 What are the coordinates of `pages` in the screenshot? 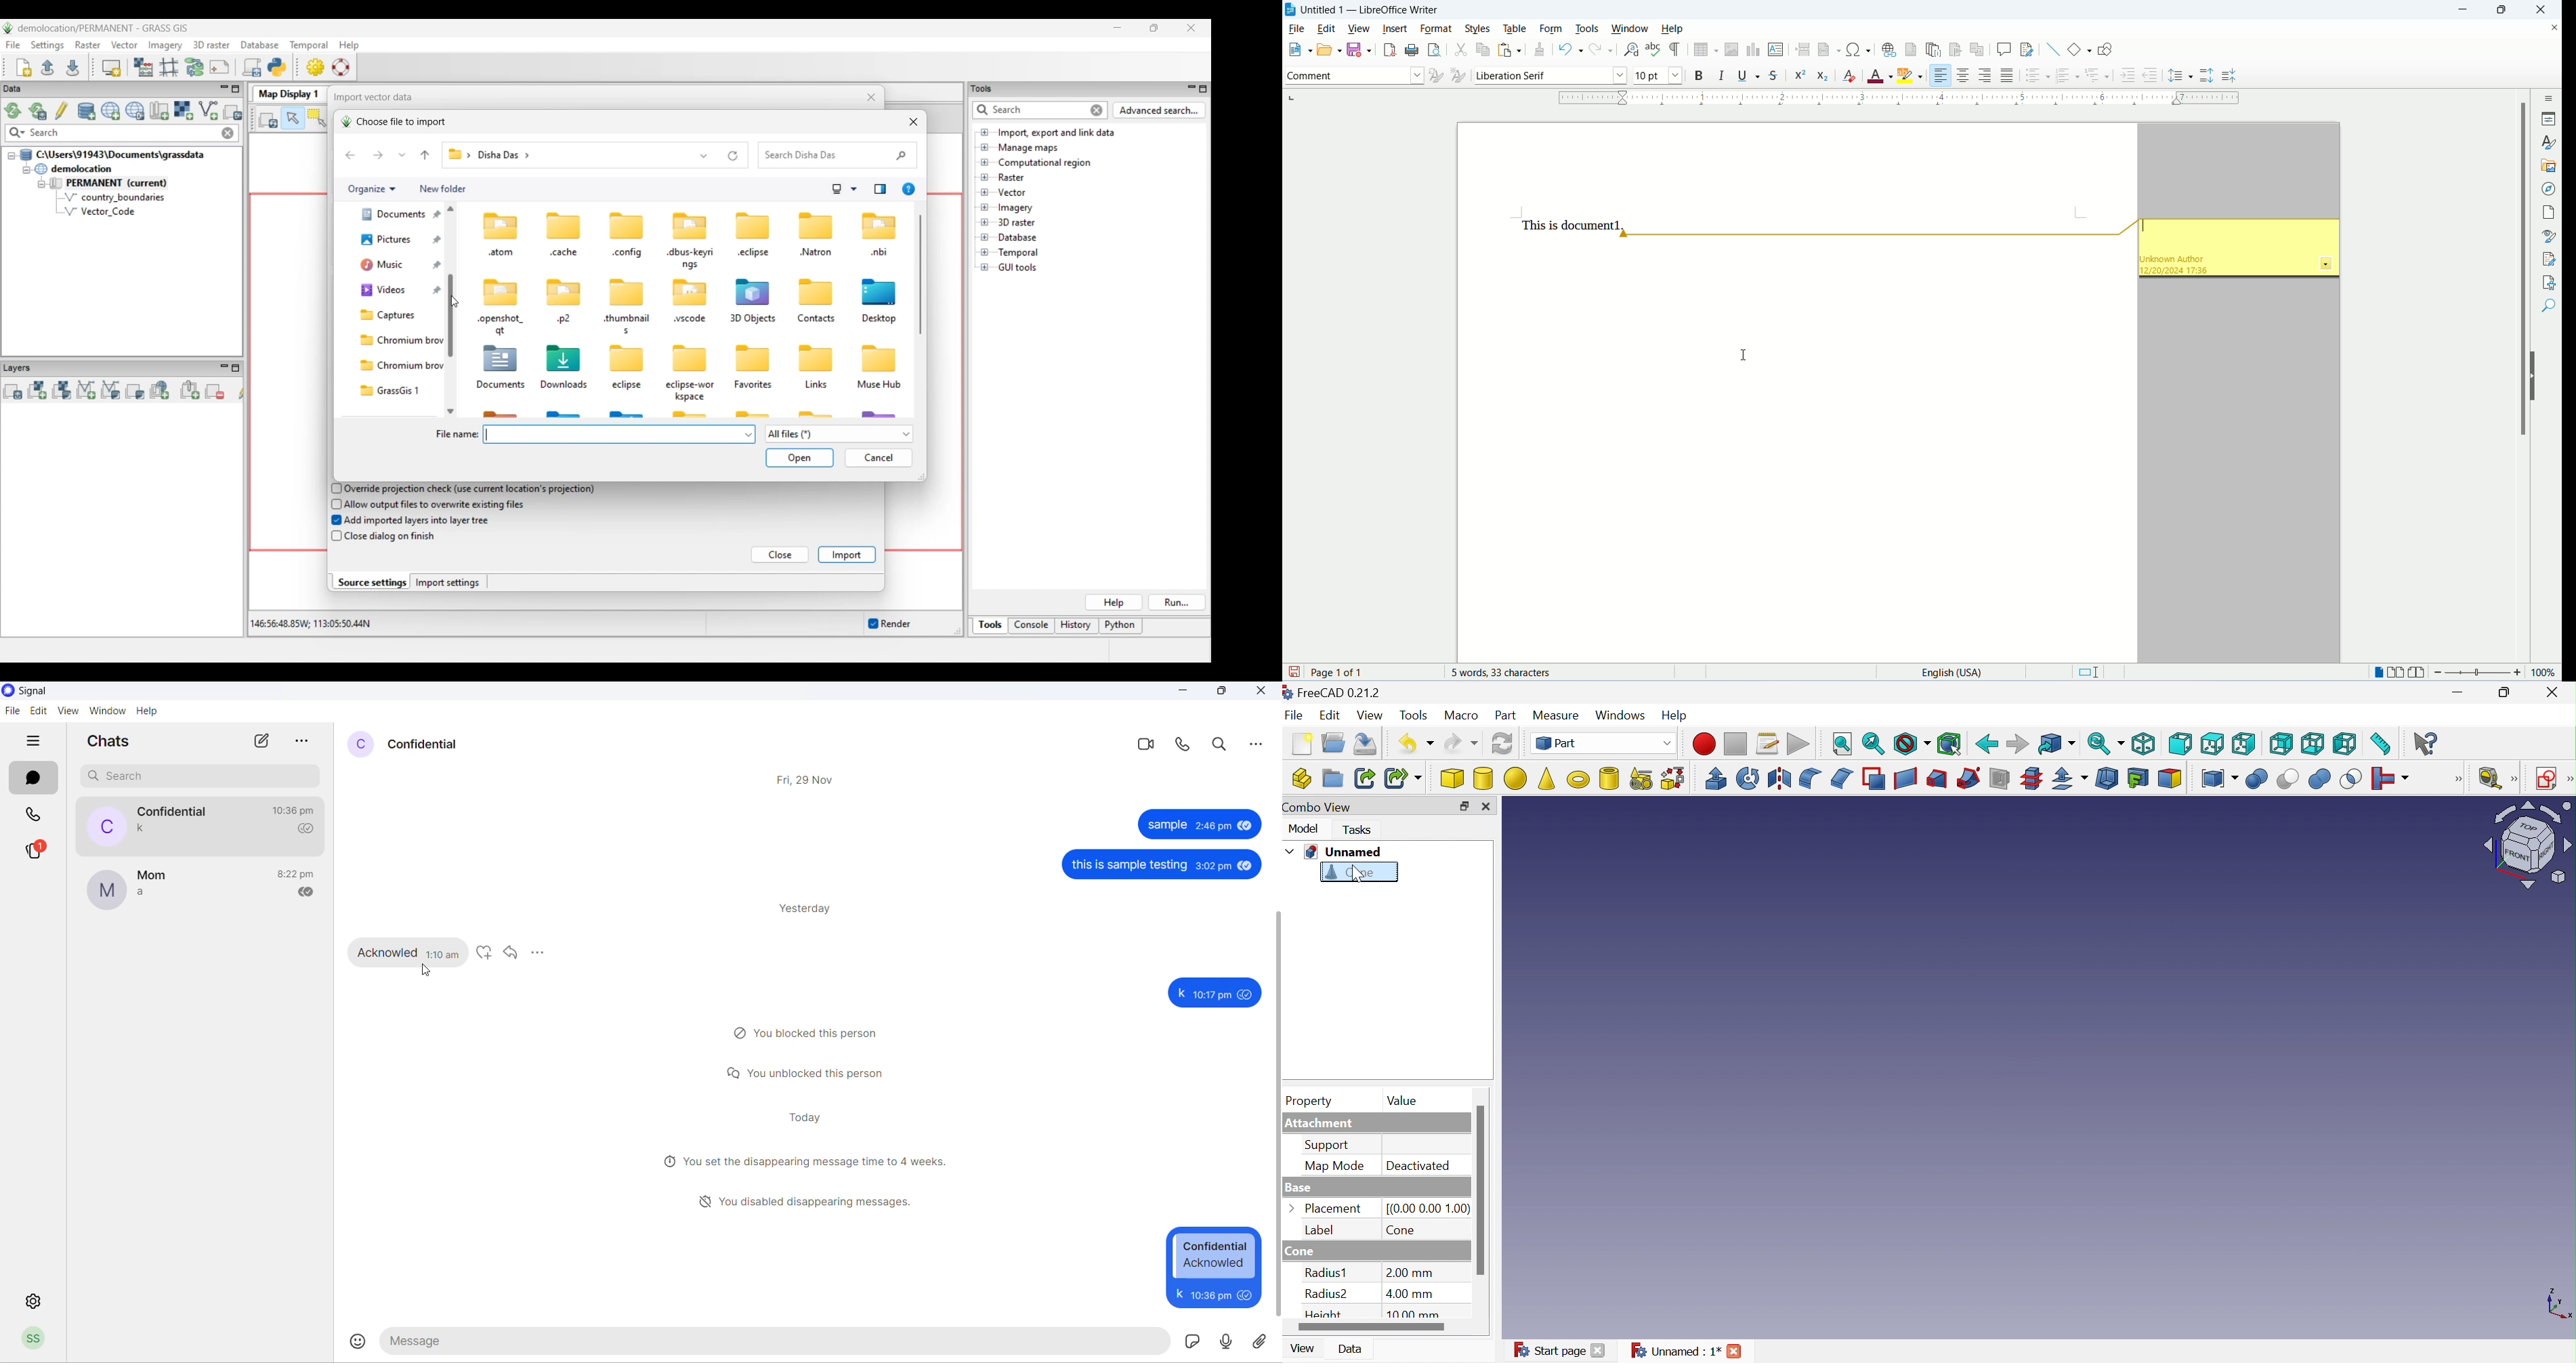 It's located at (2548, 212).